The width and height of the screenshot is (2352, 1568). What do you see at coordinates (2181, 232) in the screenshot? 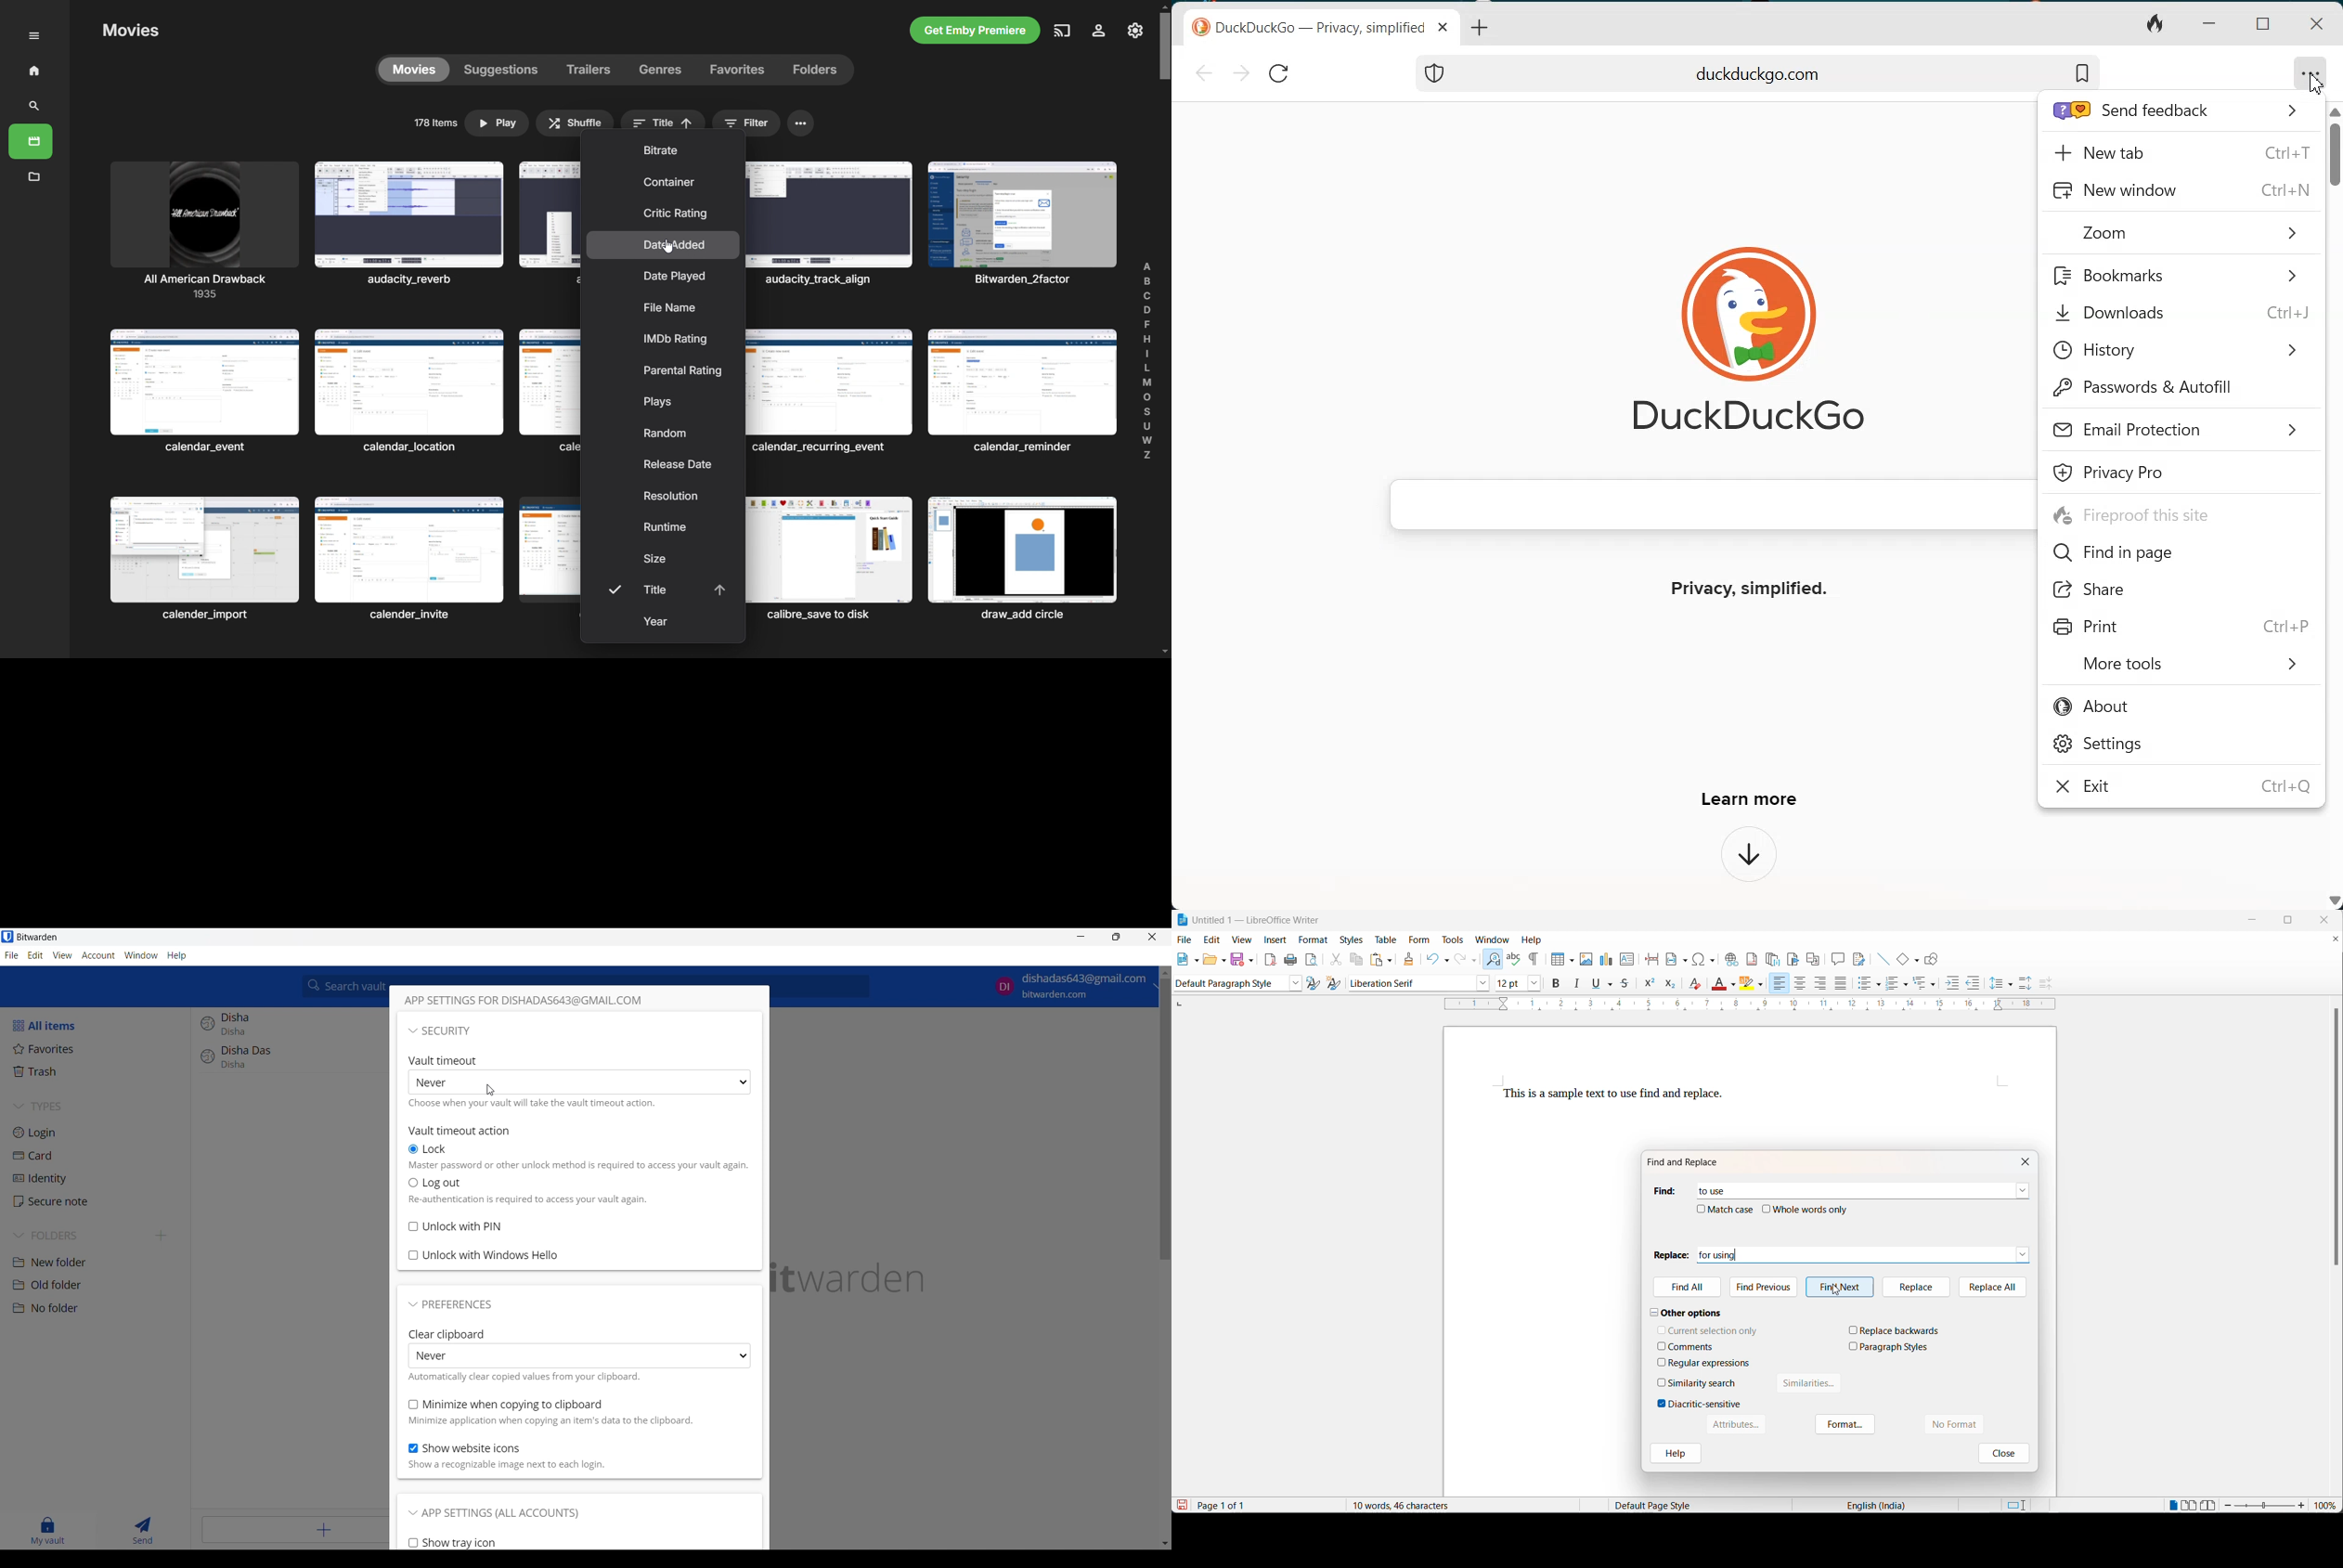
I see `Zoom` at bounding box center [2181, 232].